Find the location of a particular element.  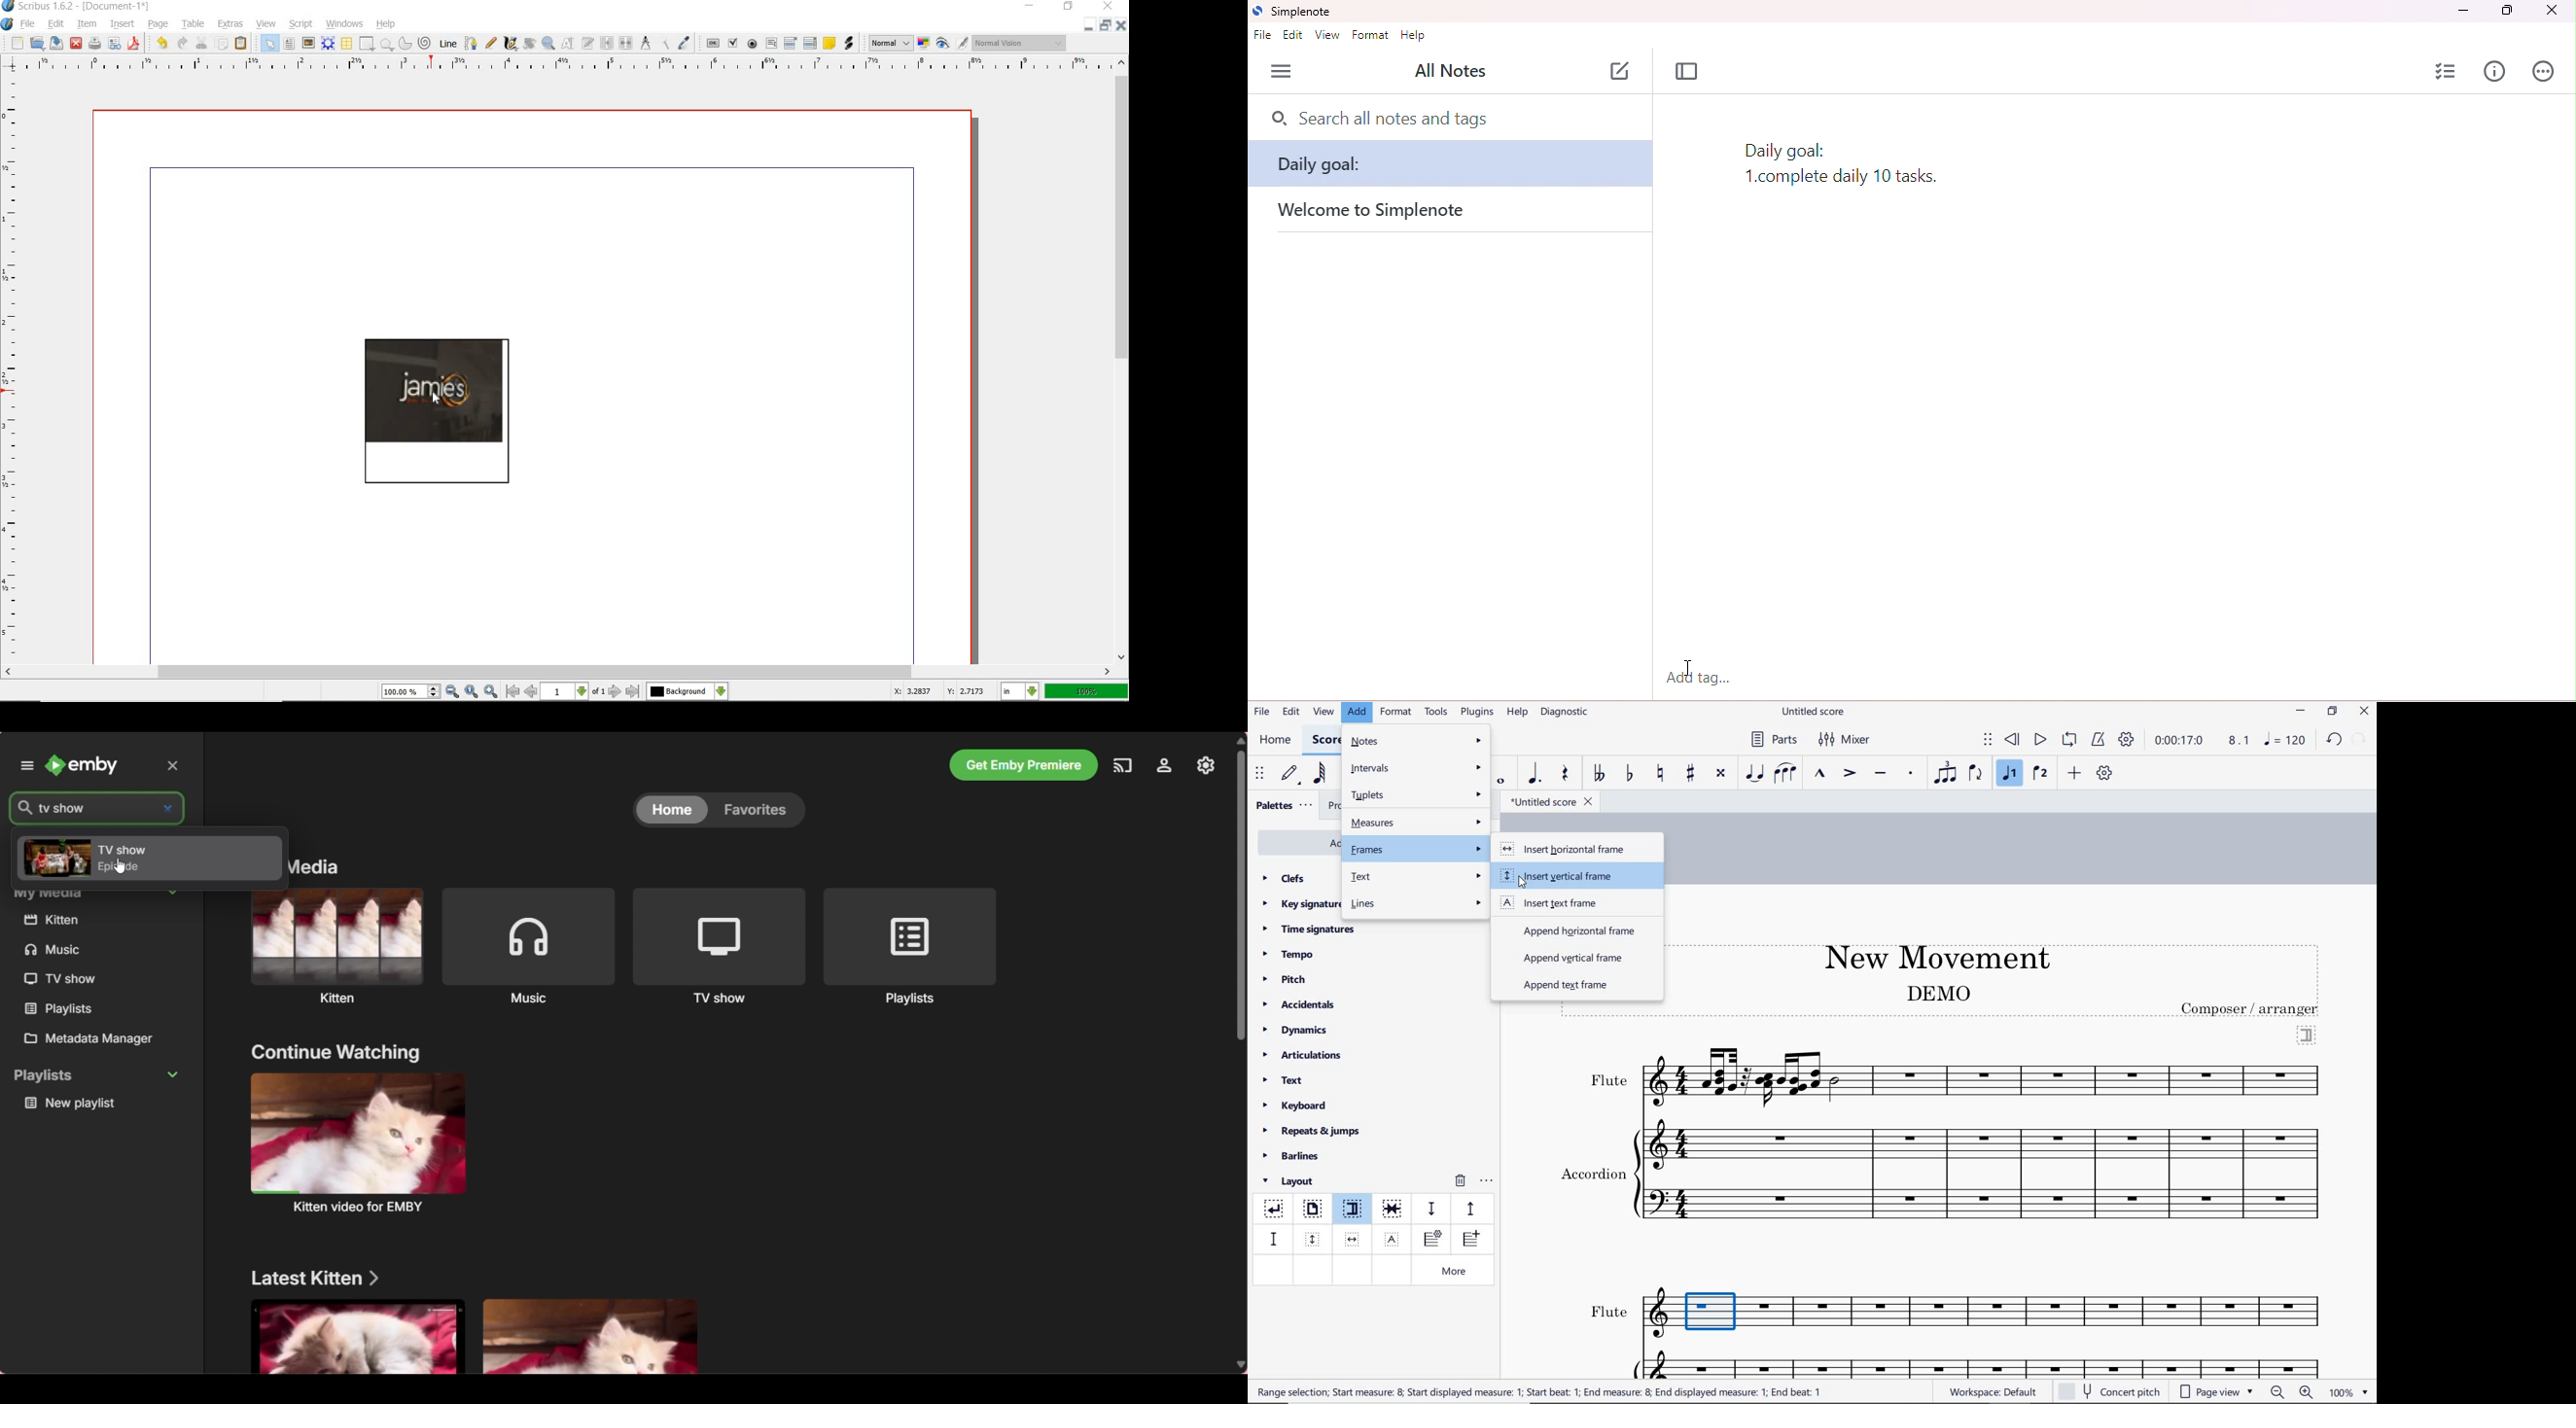

new note is located at coordinates (1621, 71).